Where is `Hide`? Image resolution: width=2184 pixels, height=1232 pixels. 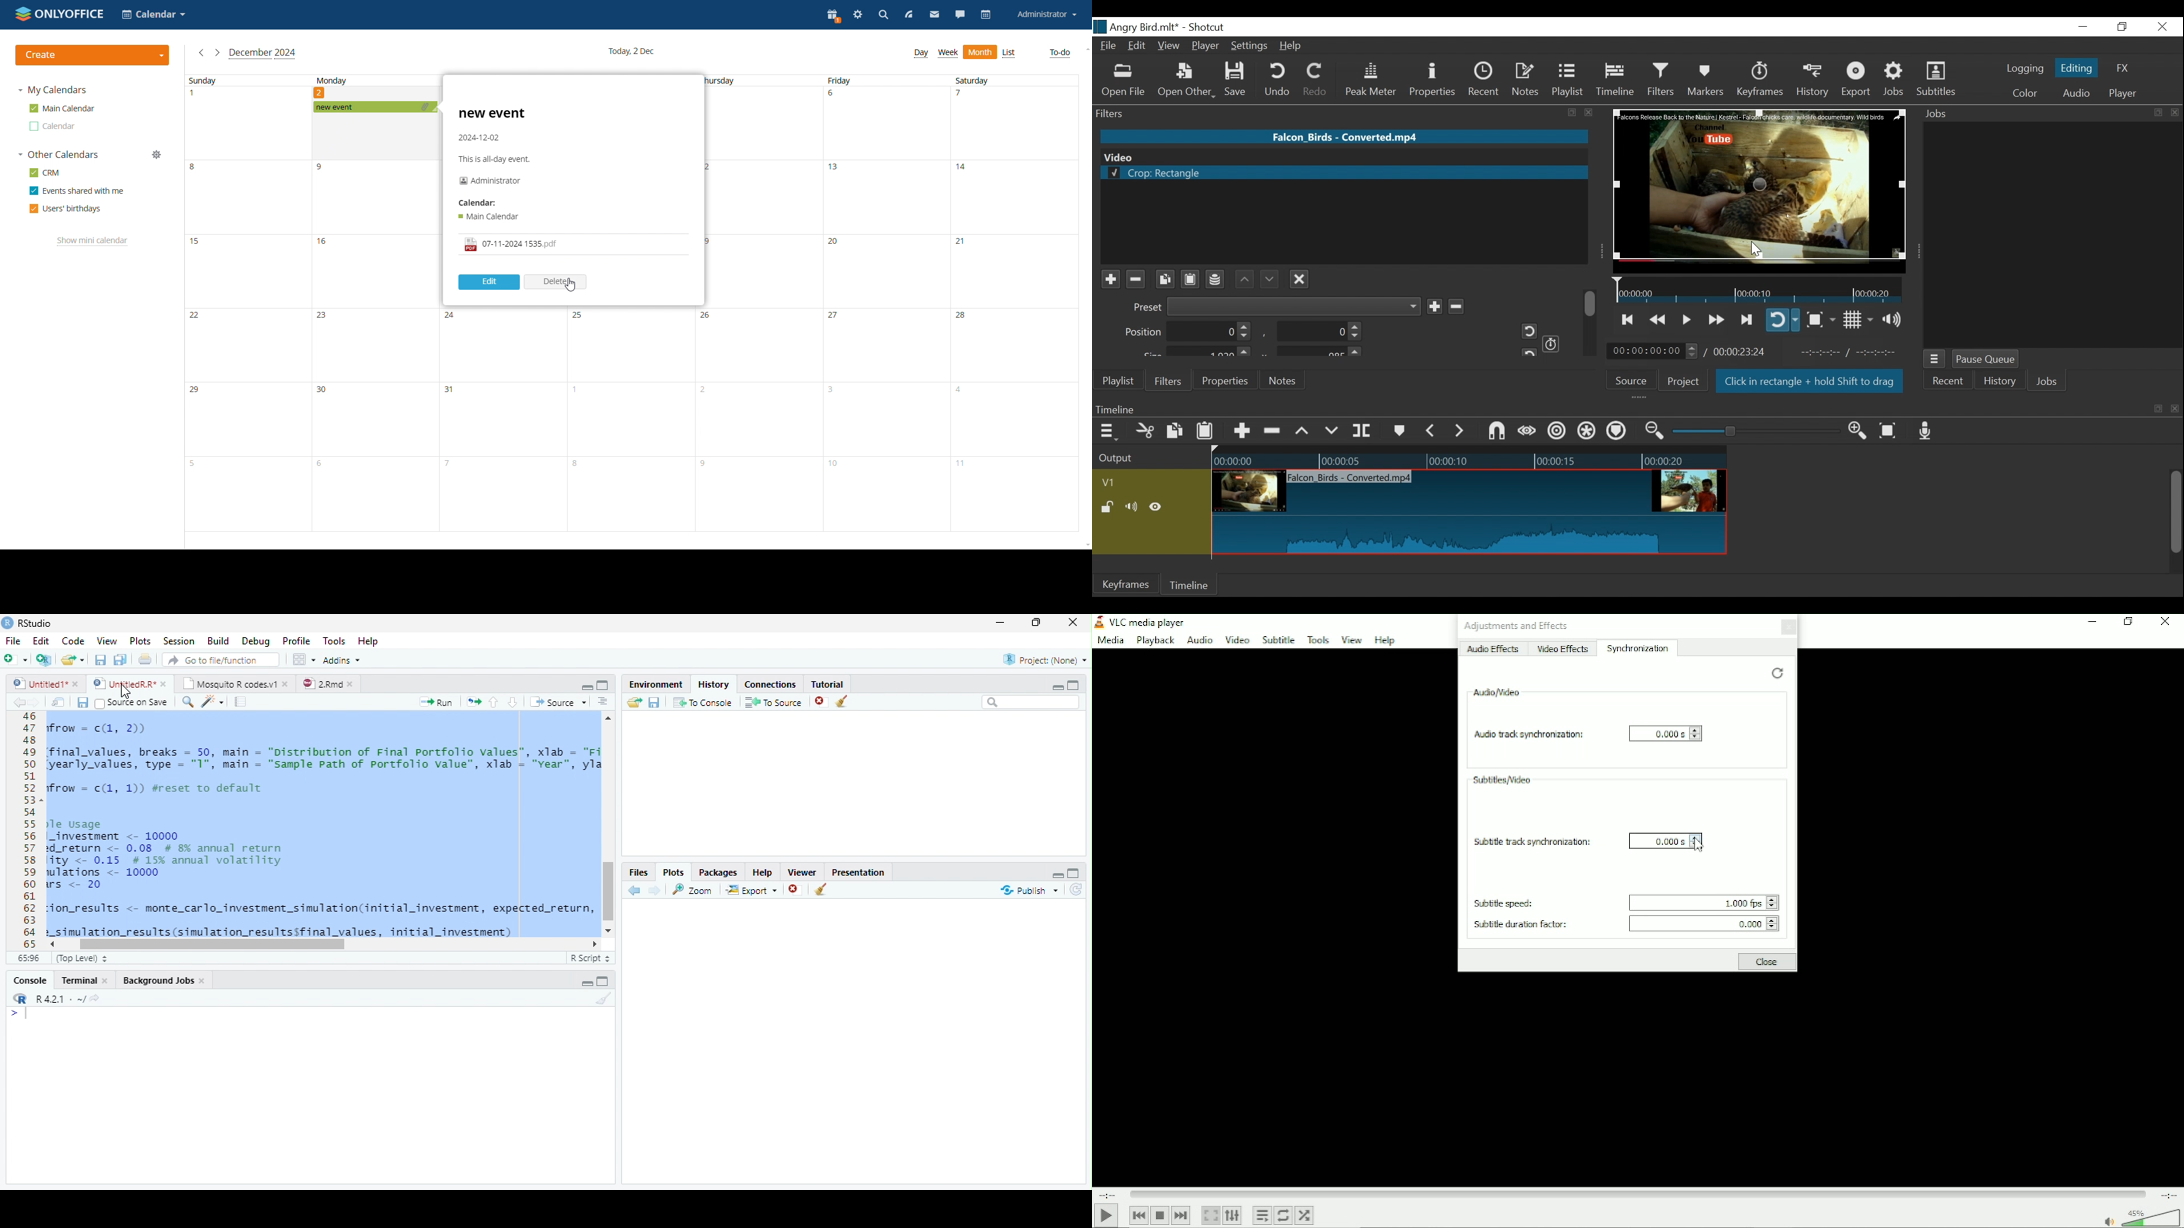 Hide is located at coordinates (1056, 873).